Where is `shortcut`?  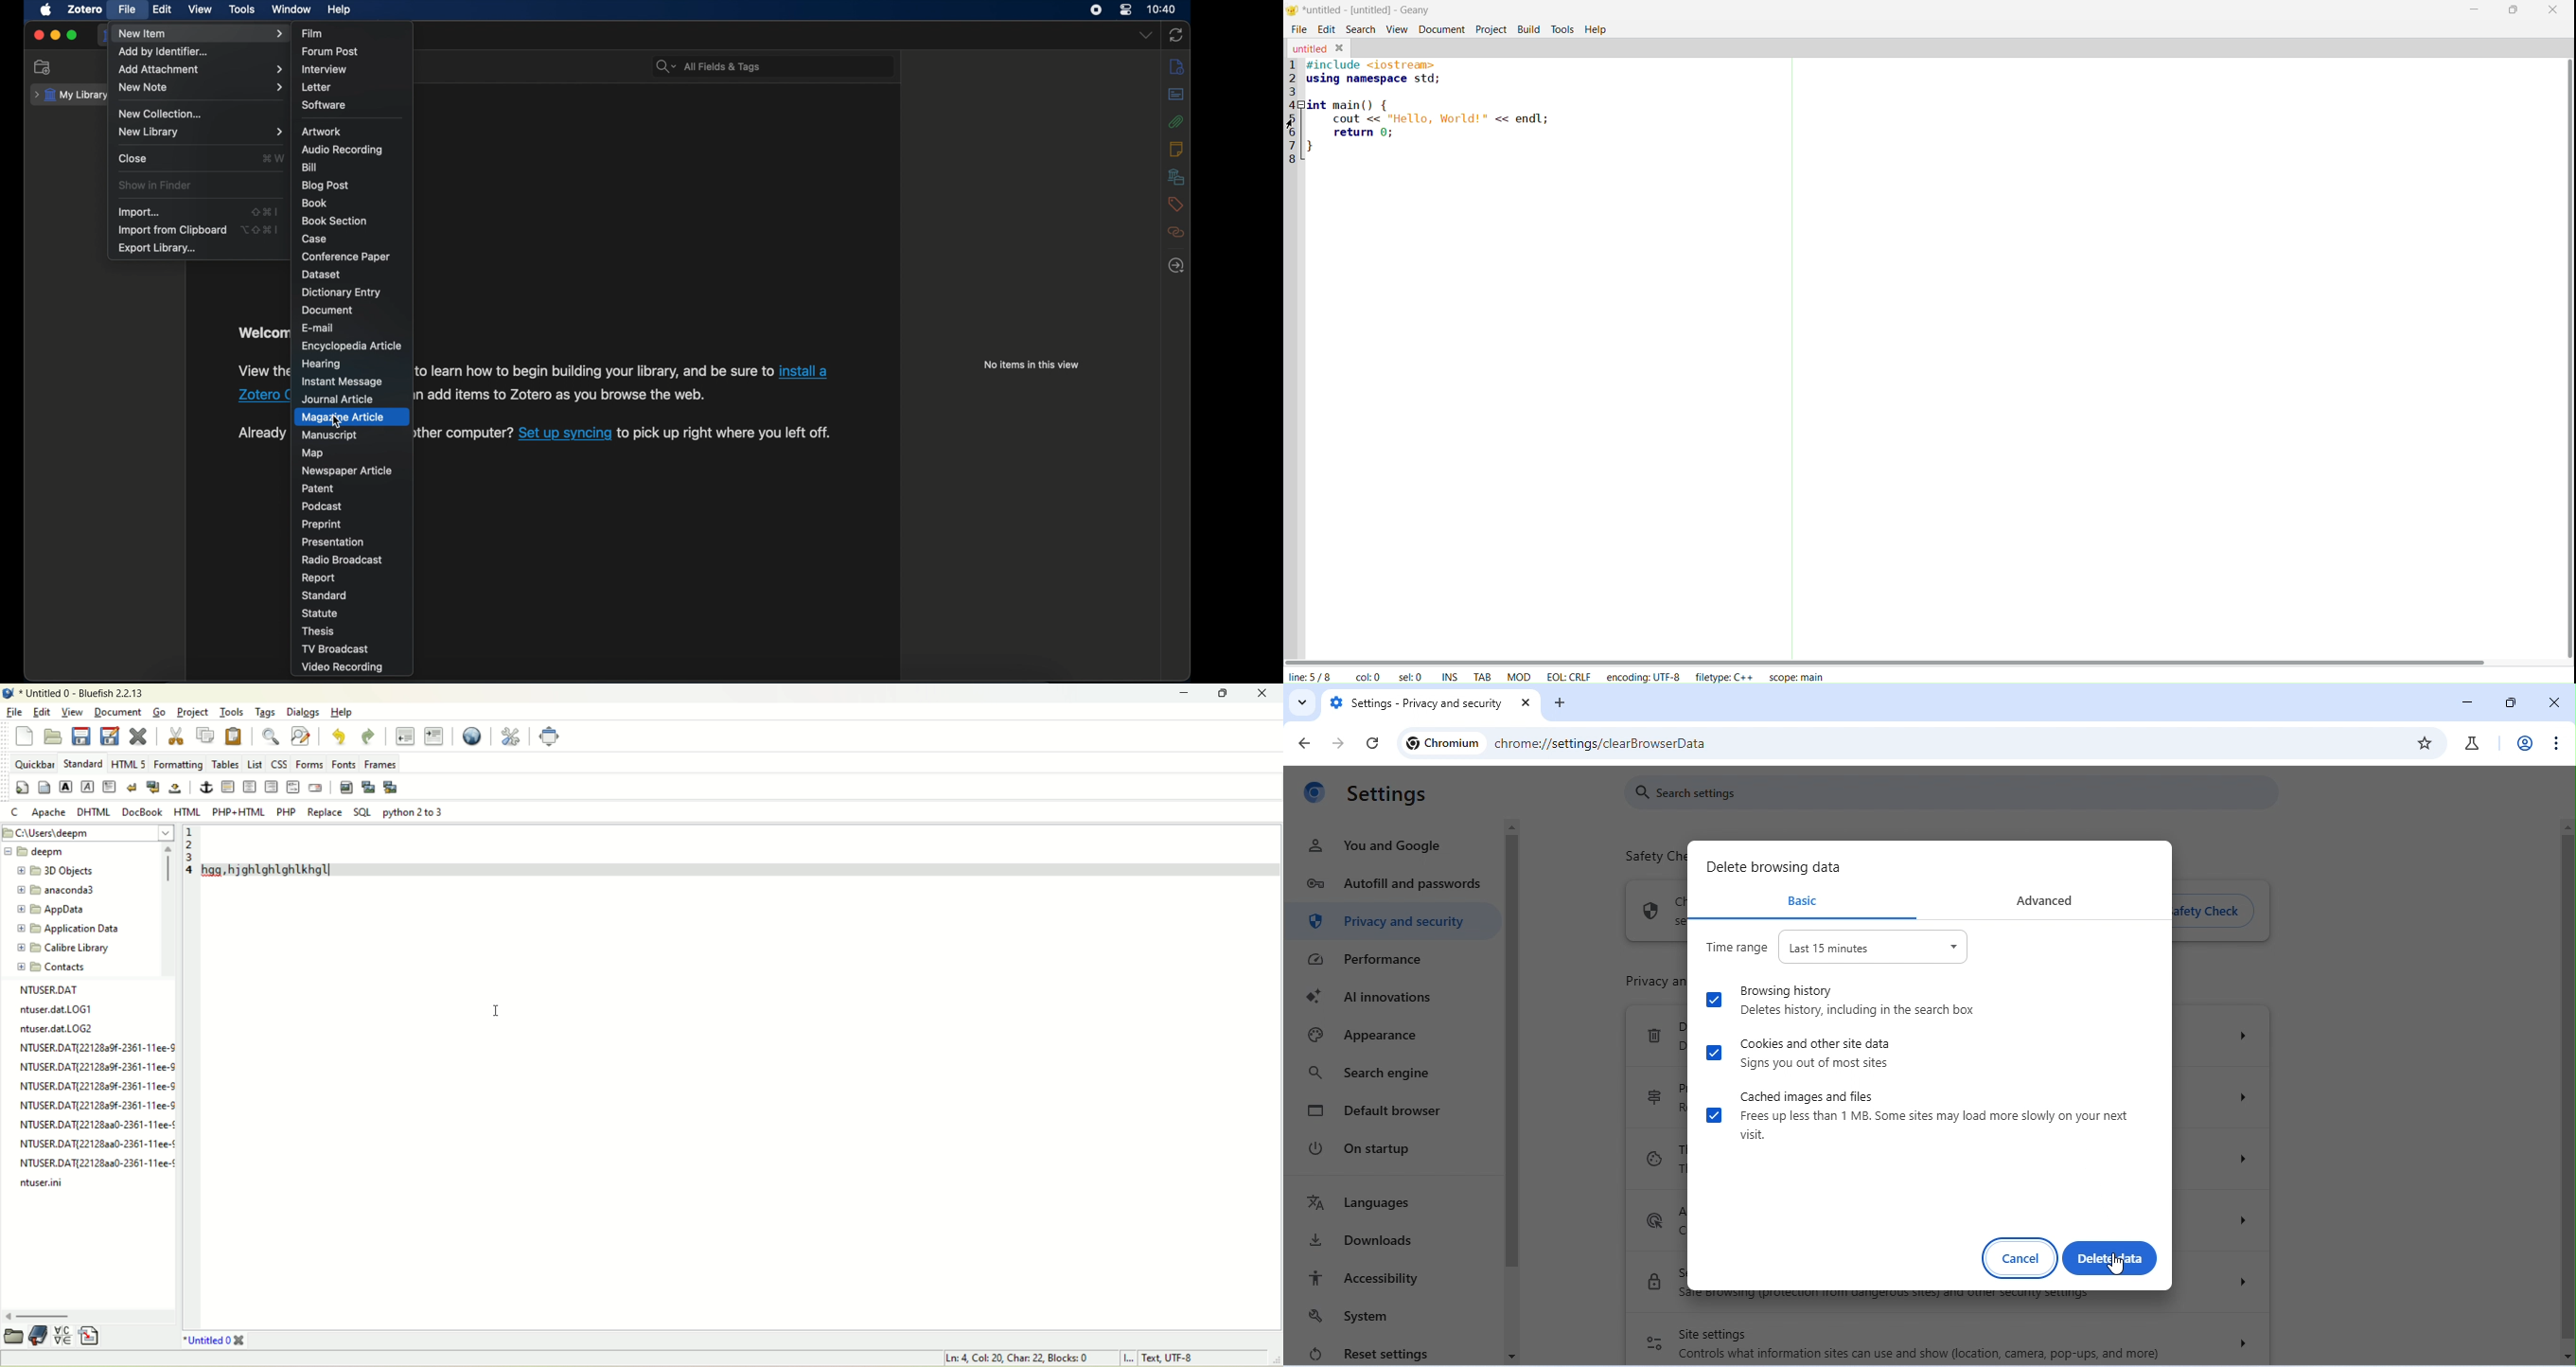
shortcut is located at coordinates (266, 212).